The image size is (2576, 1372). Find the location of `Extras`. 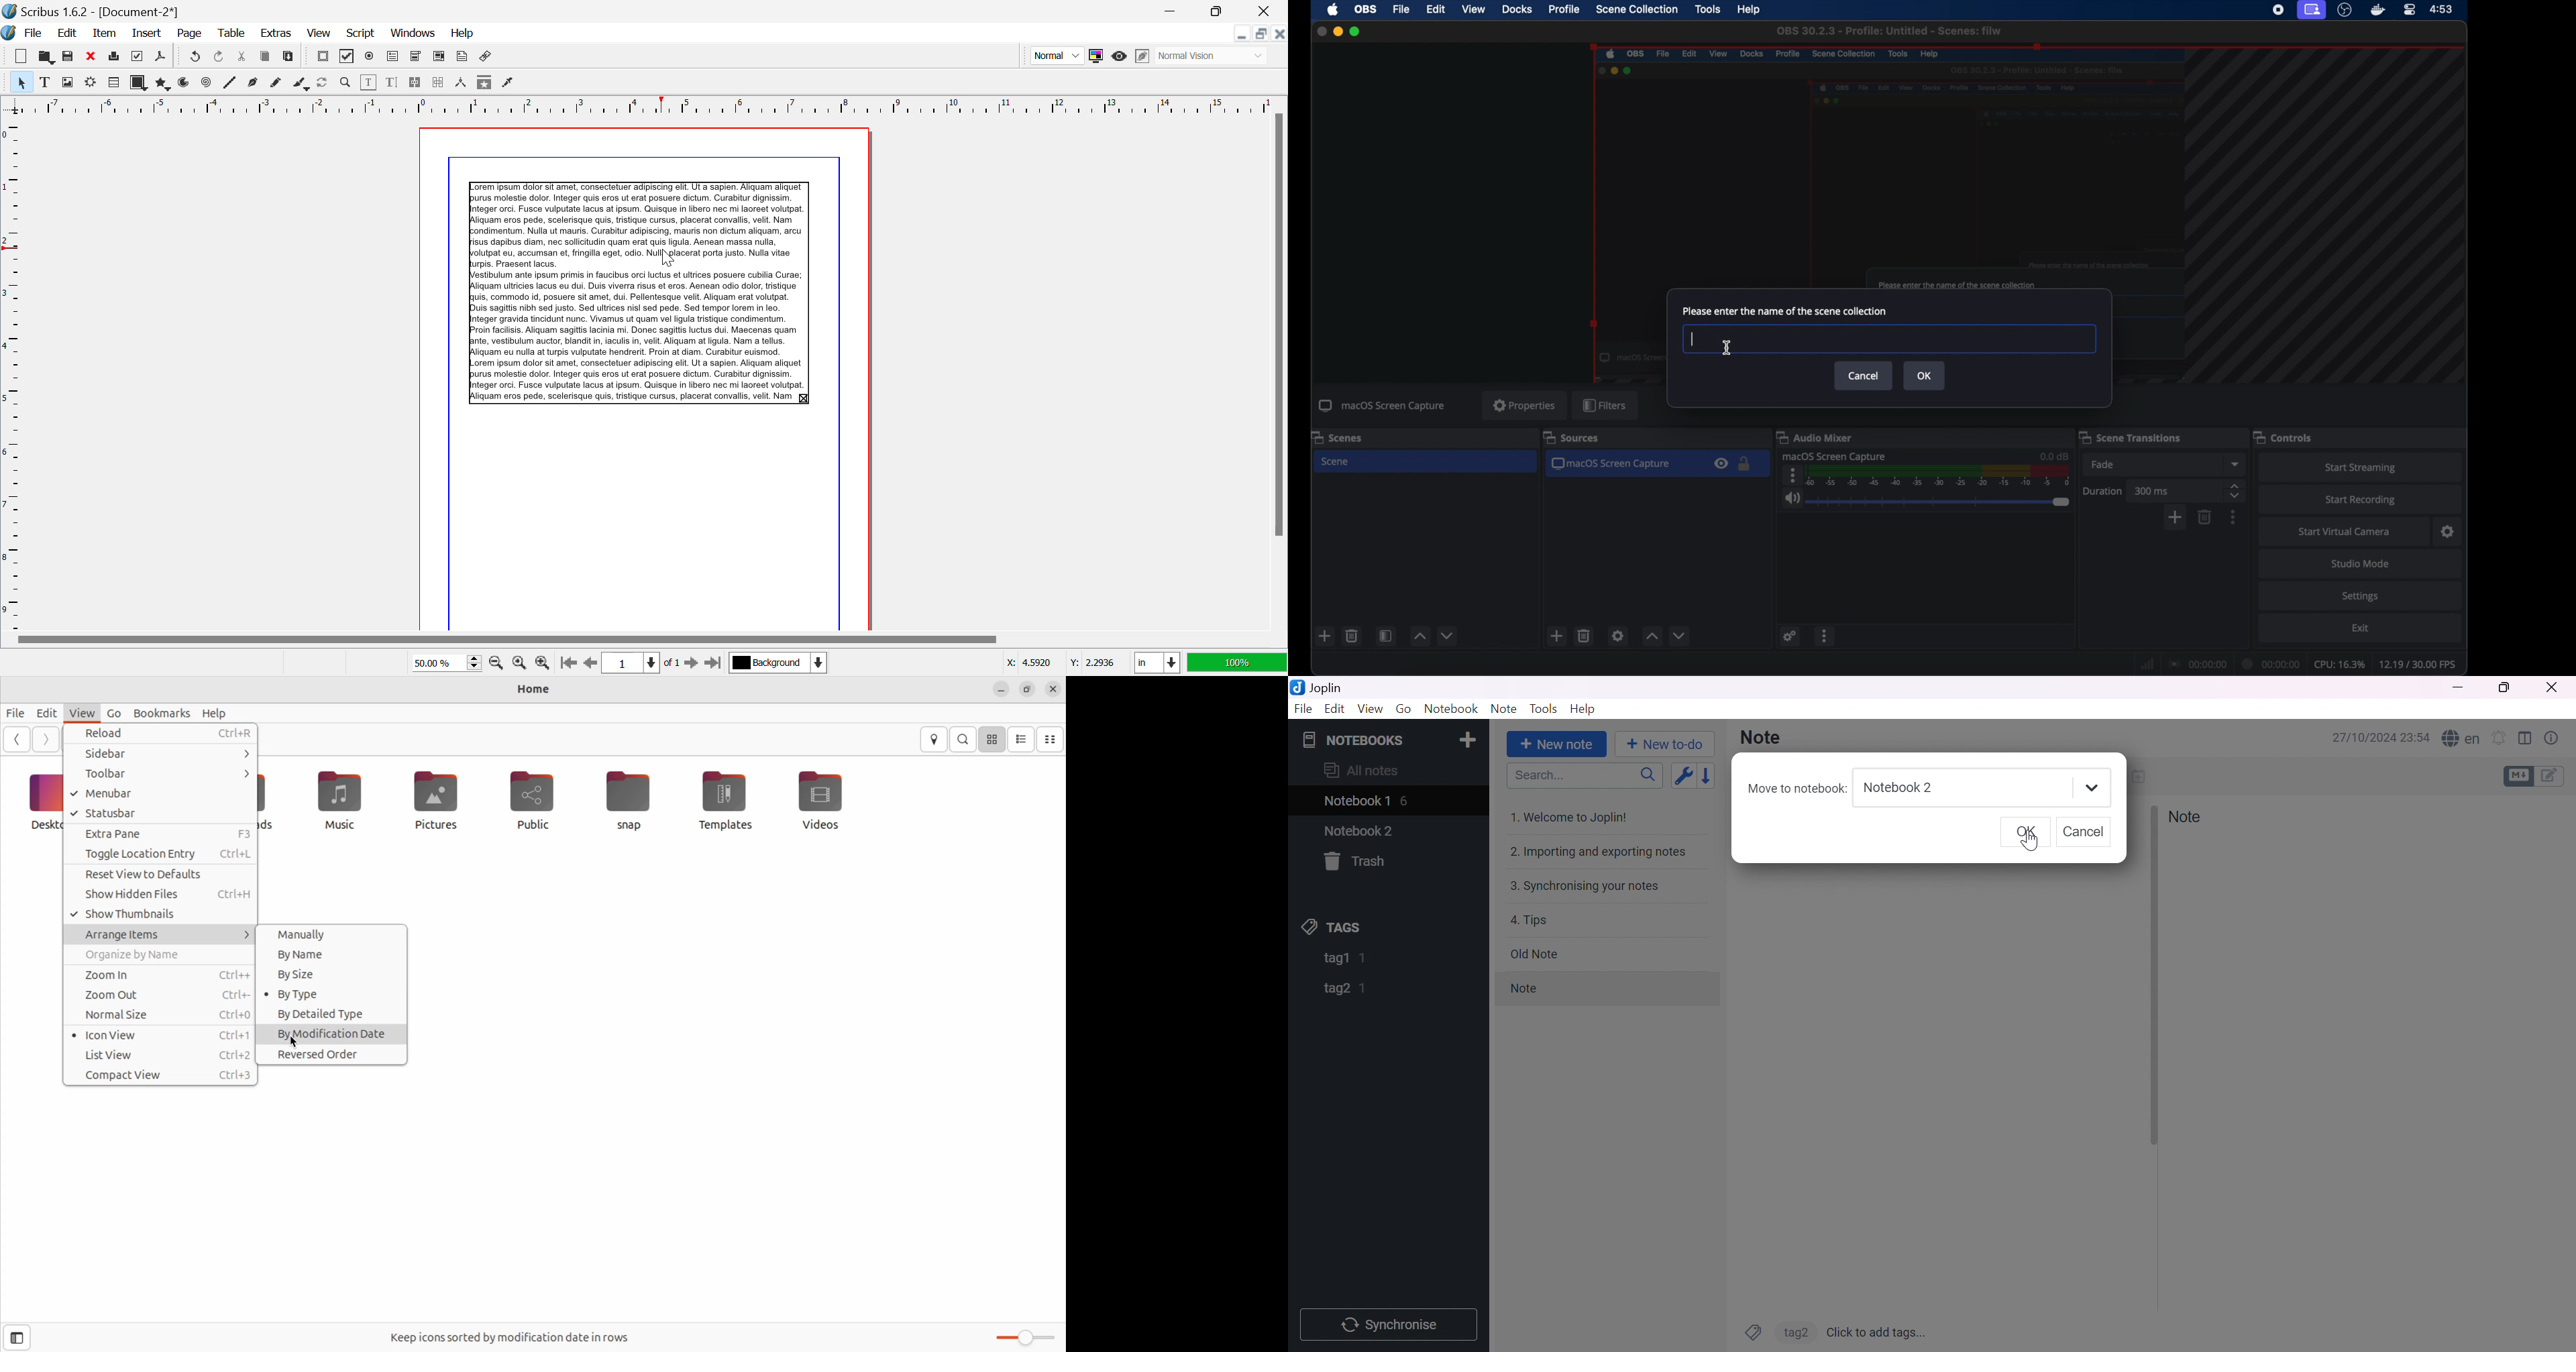

Extras is located at coordinates (274, 34).